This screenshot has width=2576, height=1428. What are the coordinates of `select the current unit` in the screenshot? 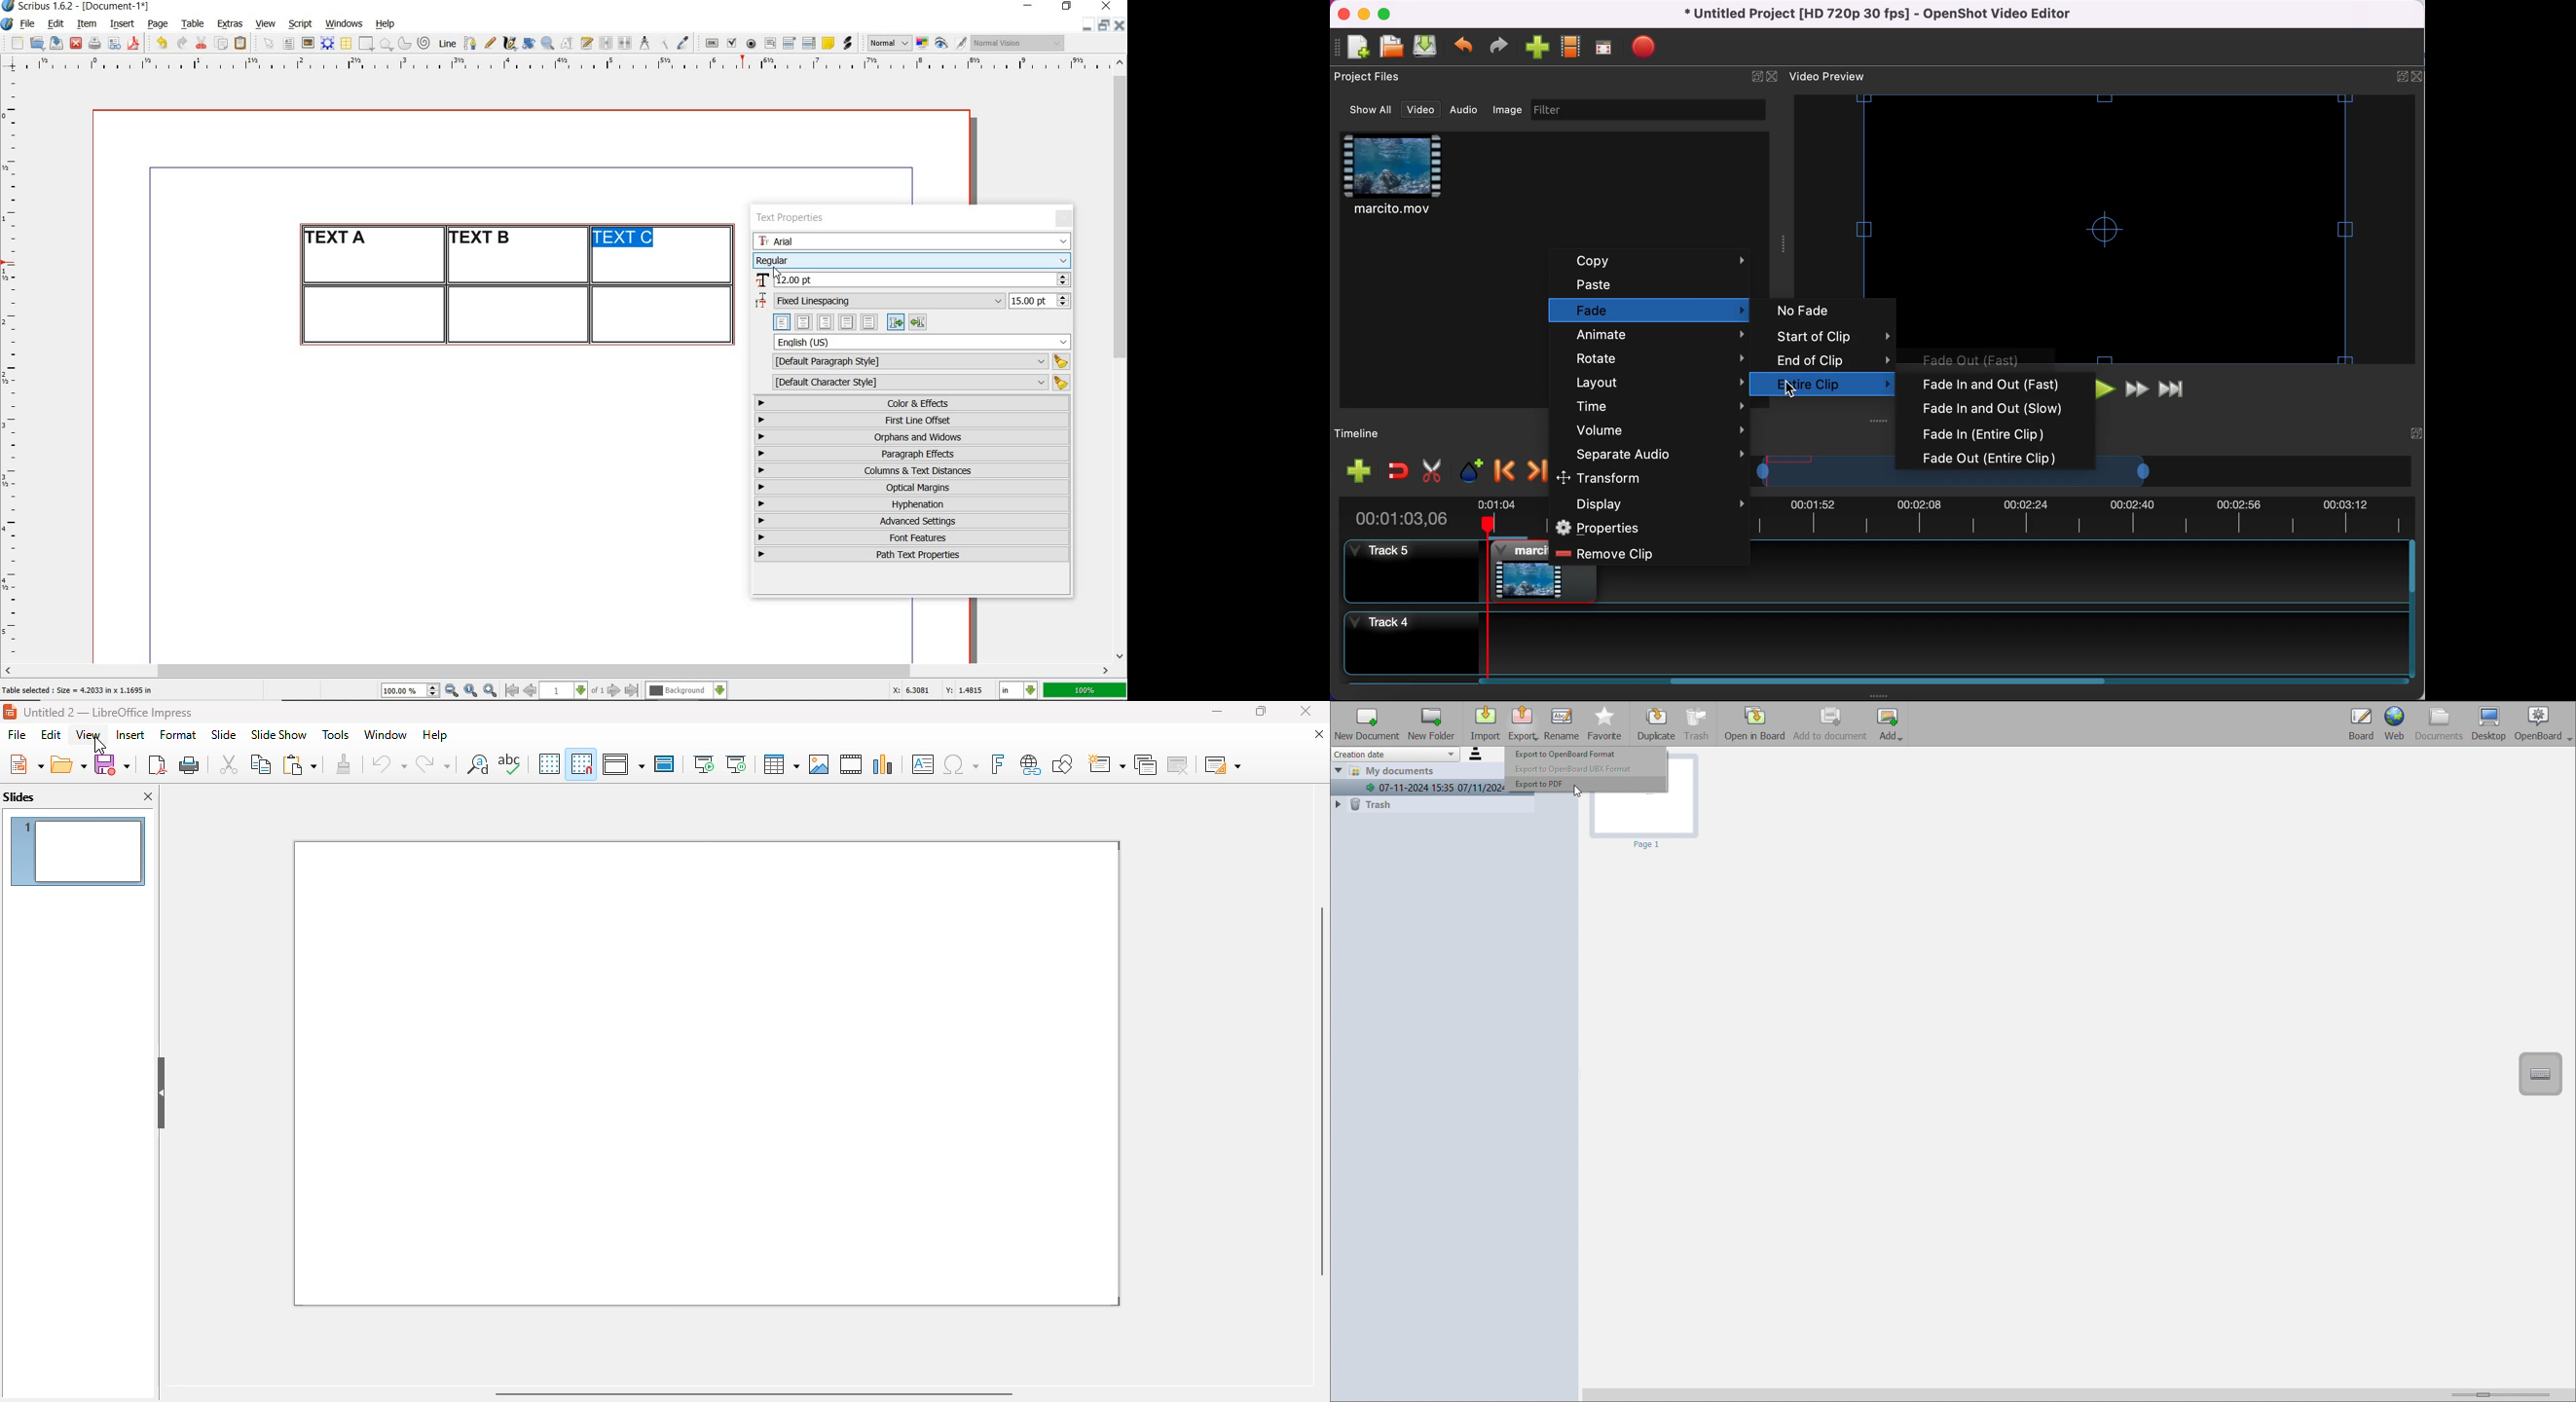 It's located at (1019, 691).